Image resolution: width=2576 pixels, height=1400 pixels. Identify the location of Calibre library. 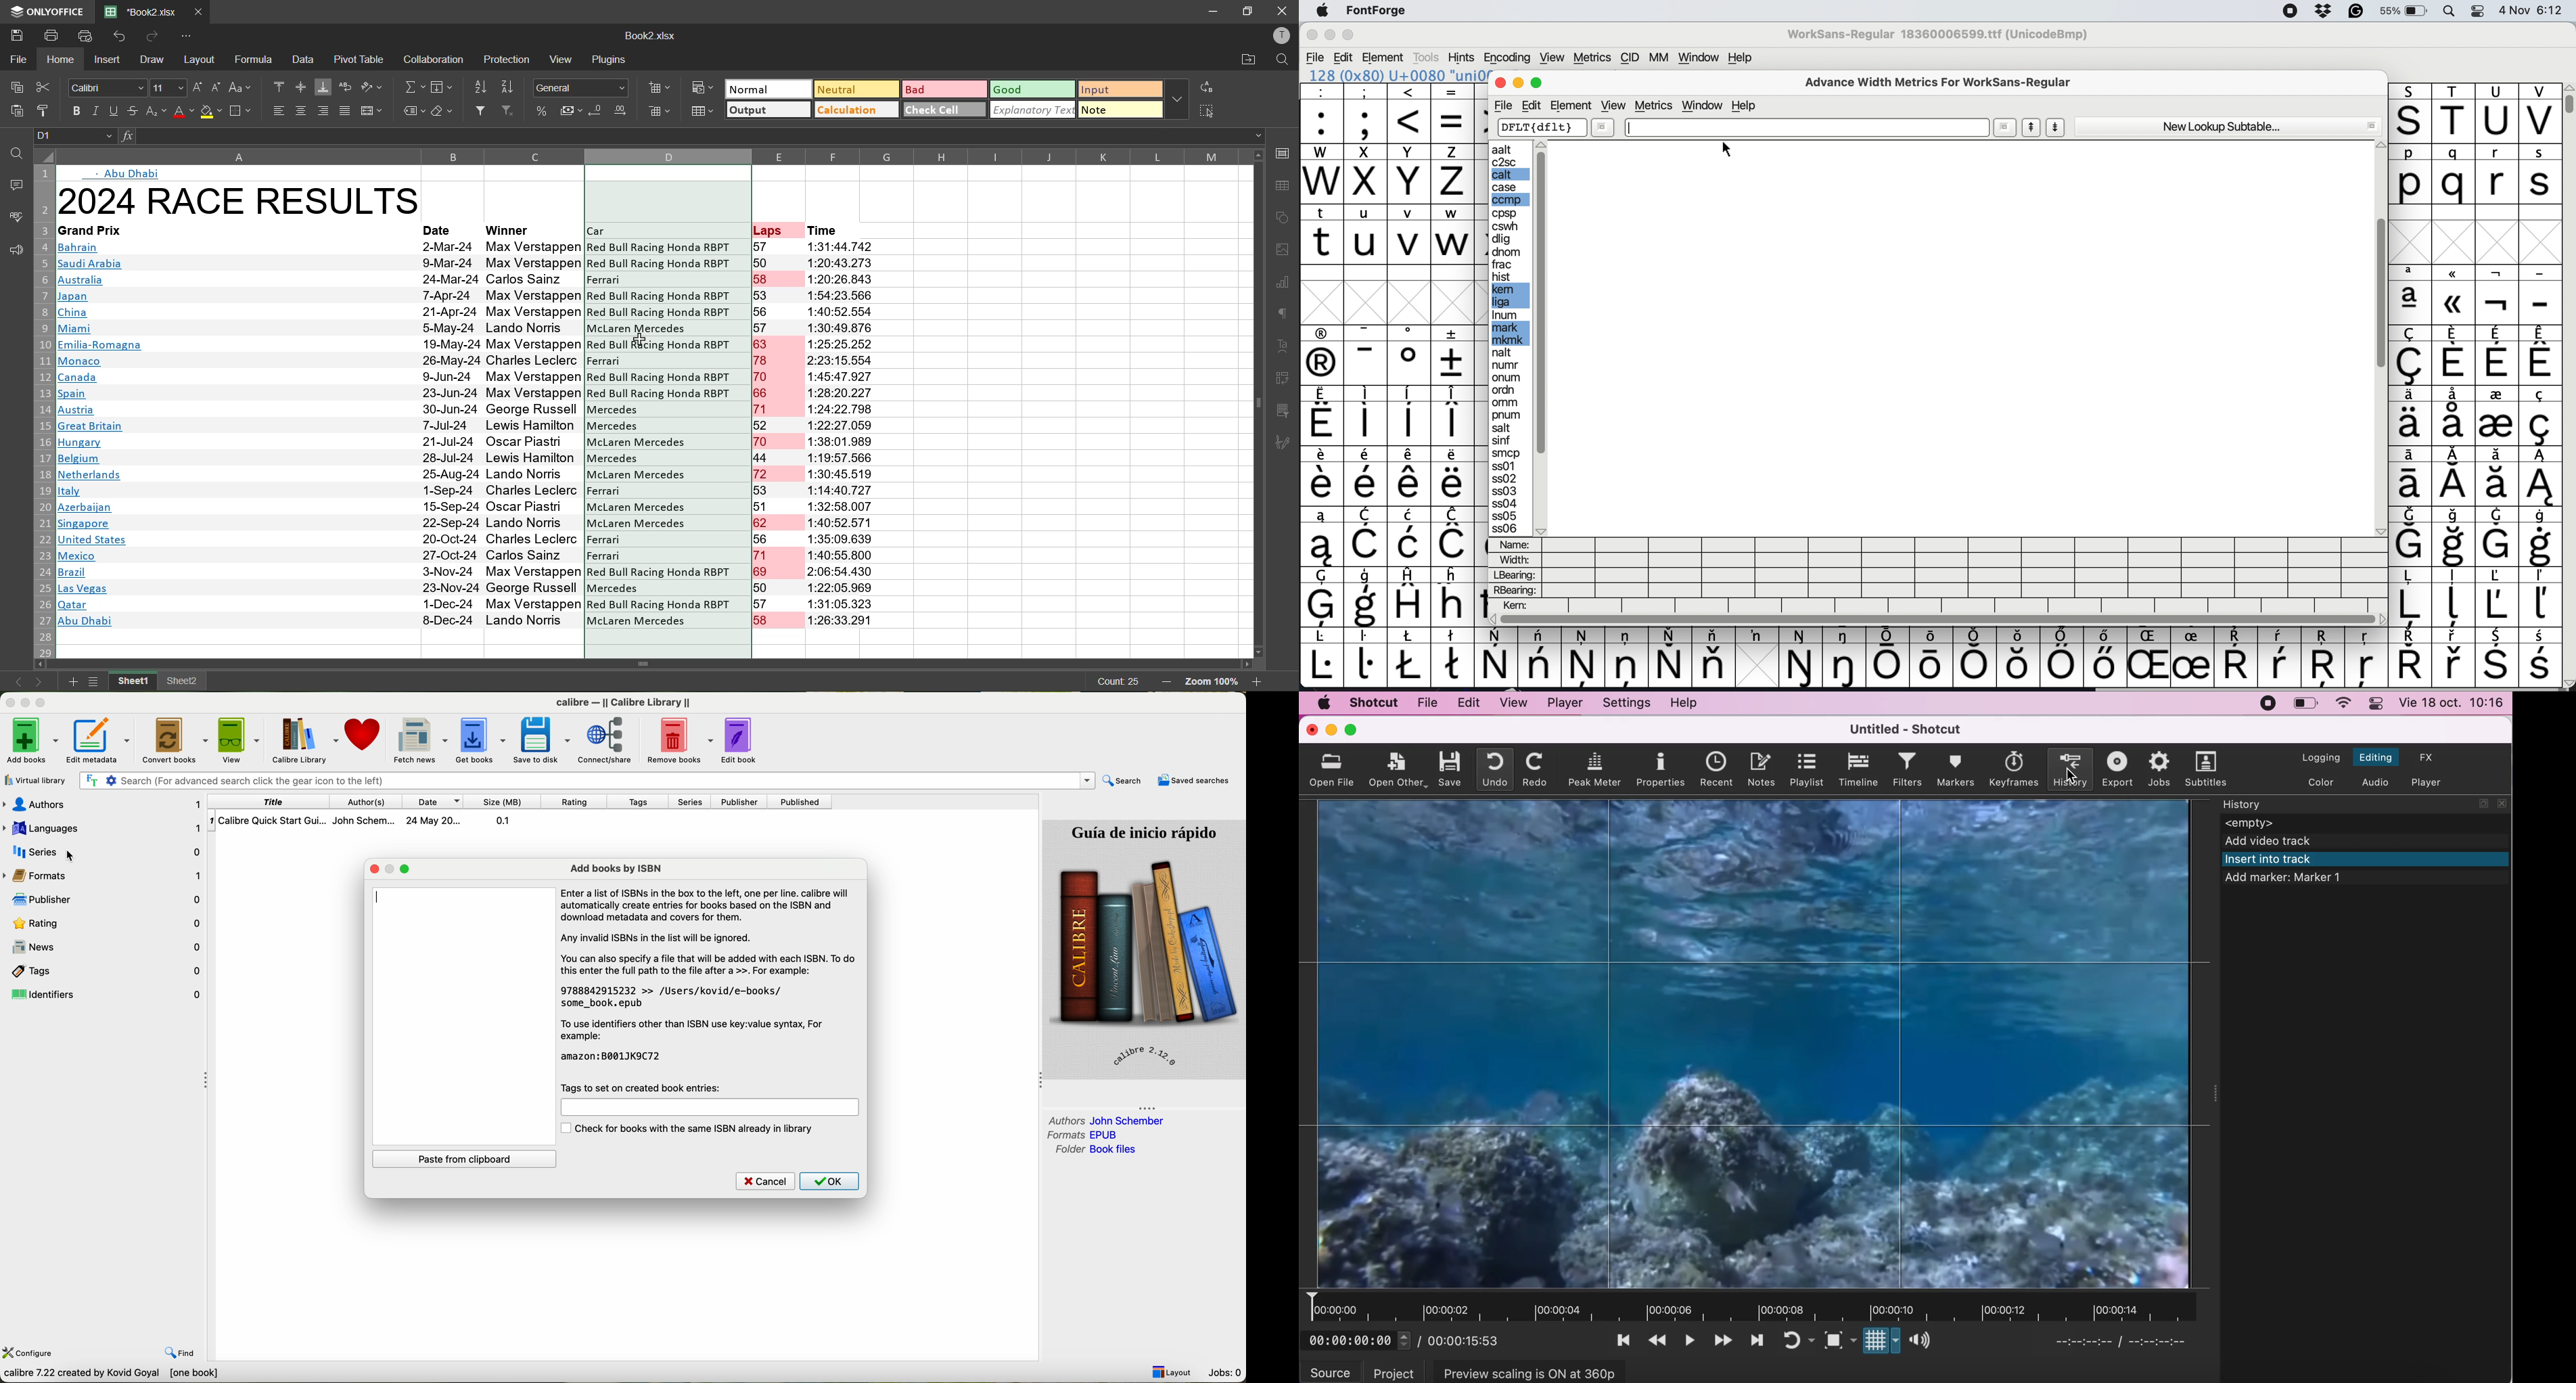
(306, 739).